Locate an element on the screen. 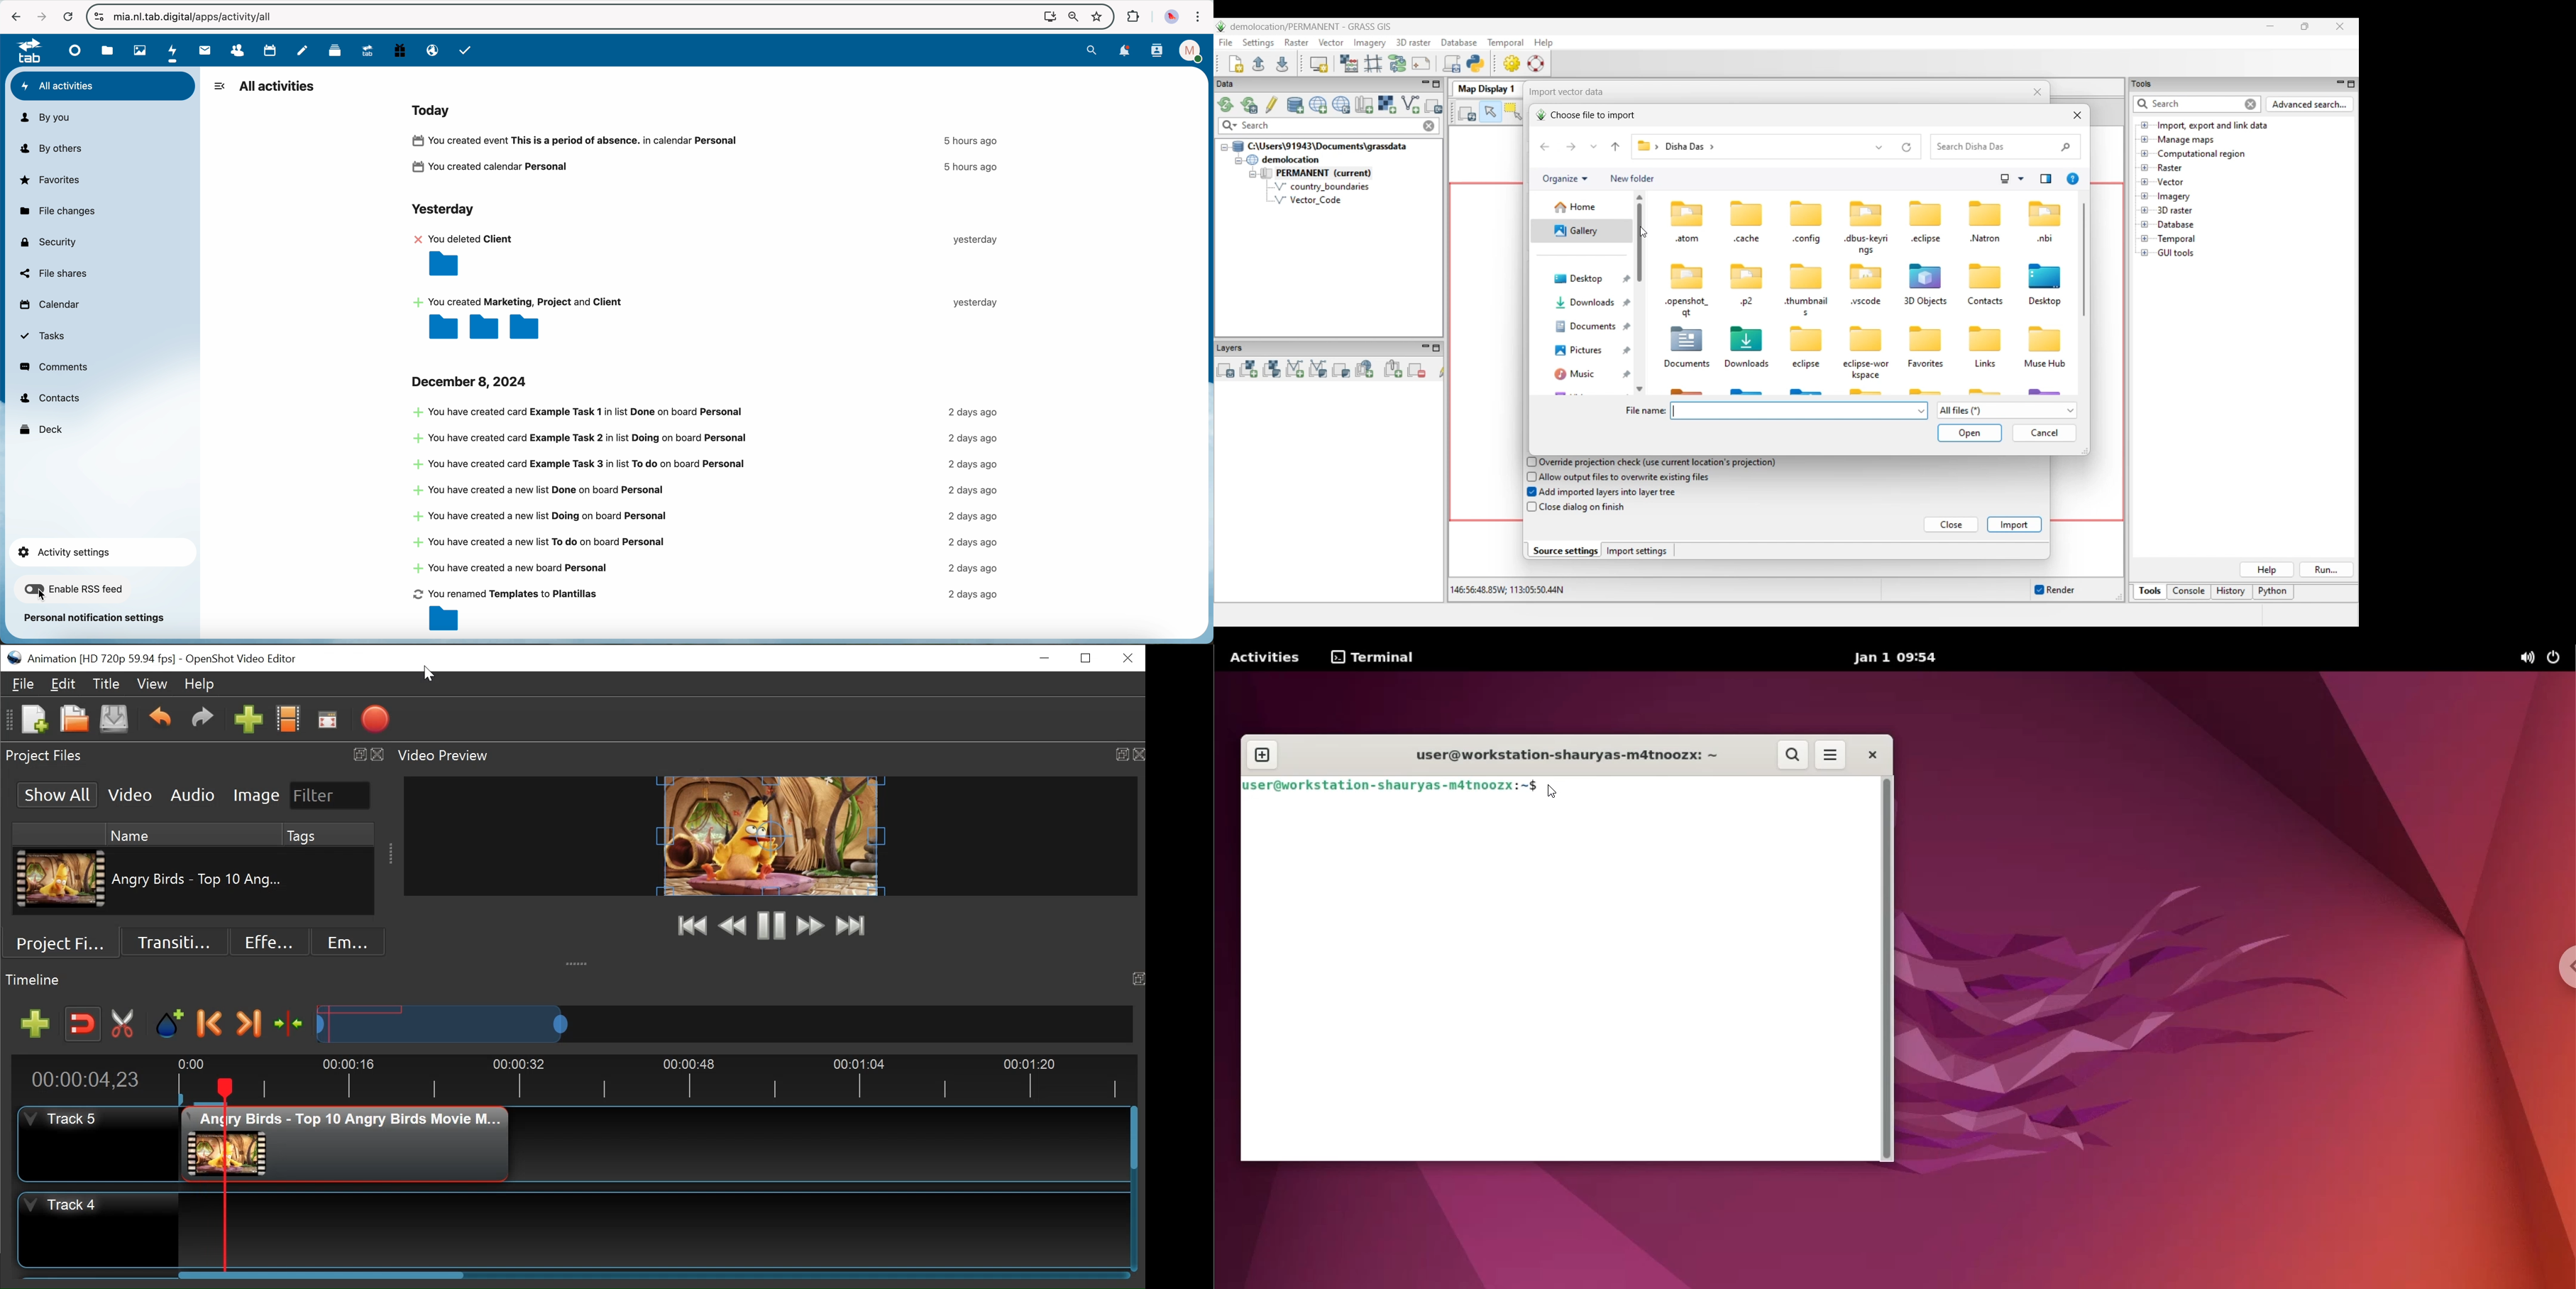 The width and height of the screenshot is (2576, 1316). by others is located at coordinates (56, 149).